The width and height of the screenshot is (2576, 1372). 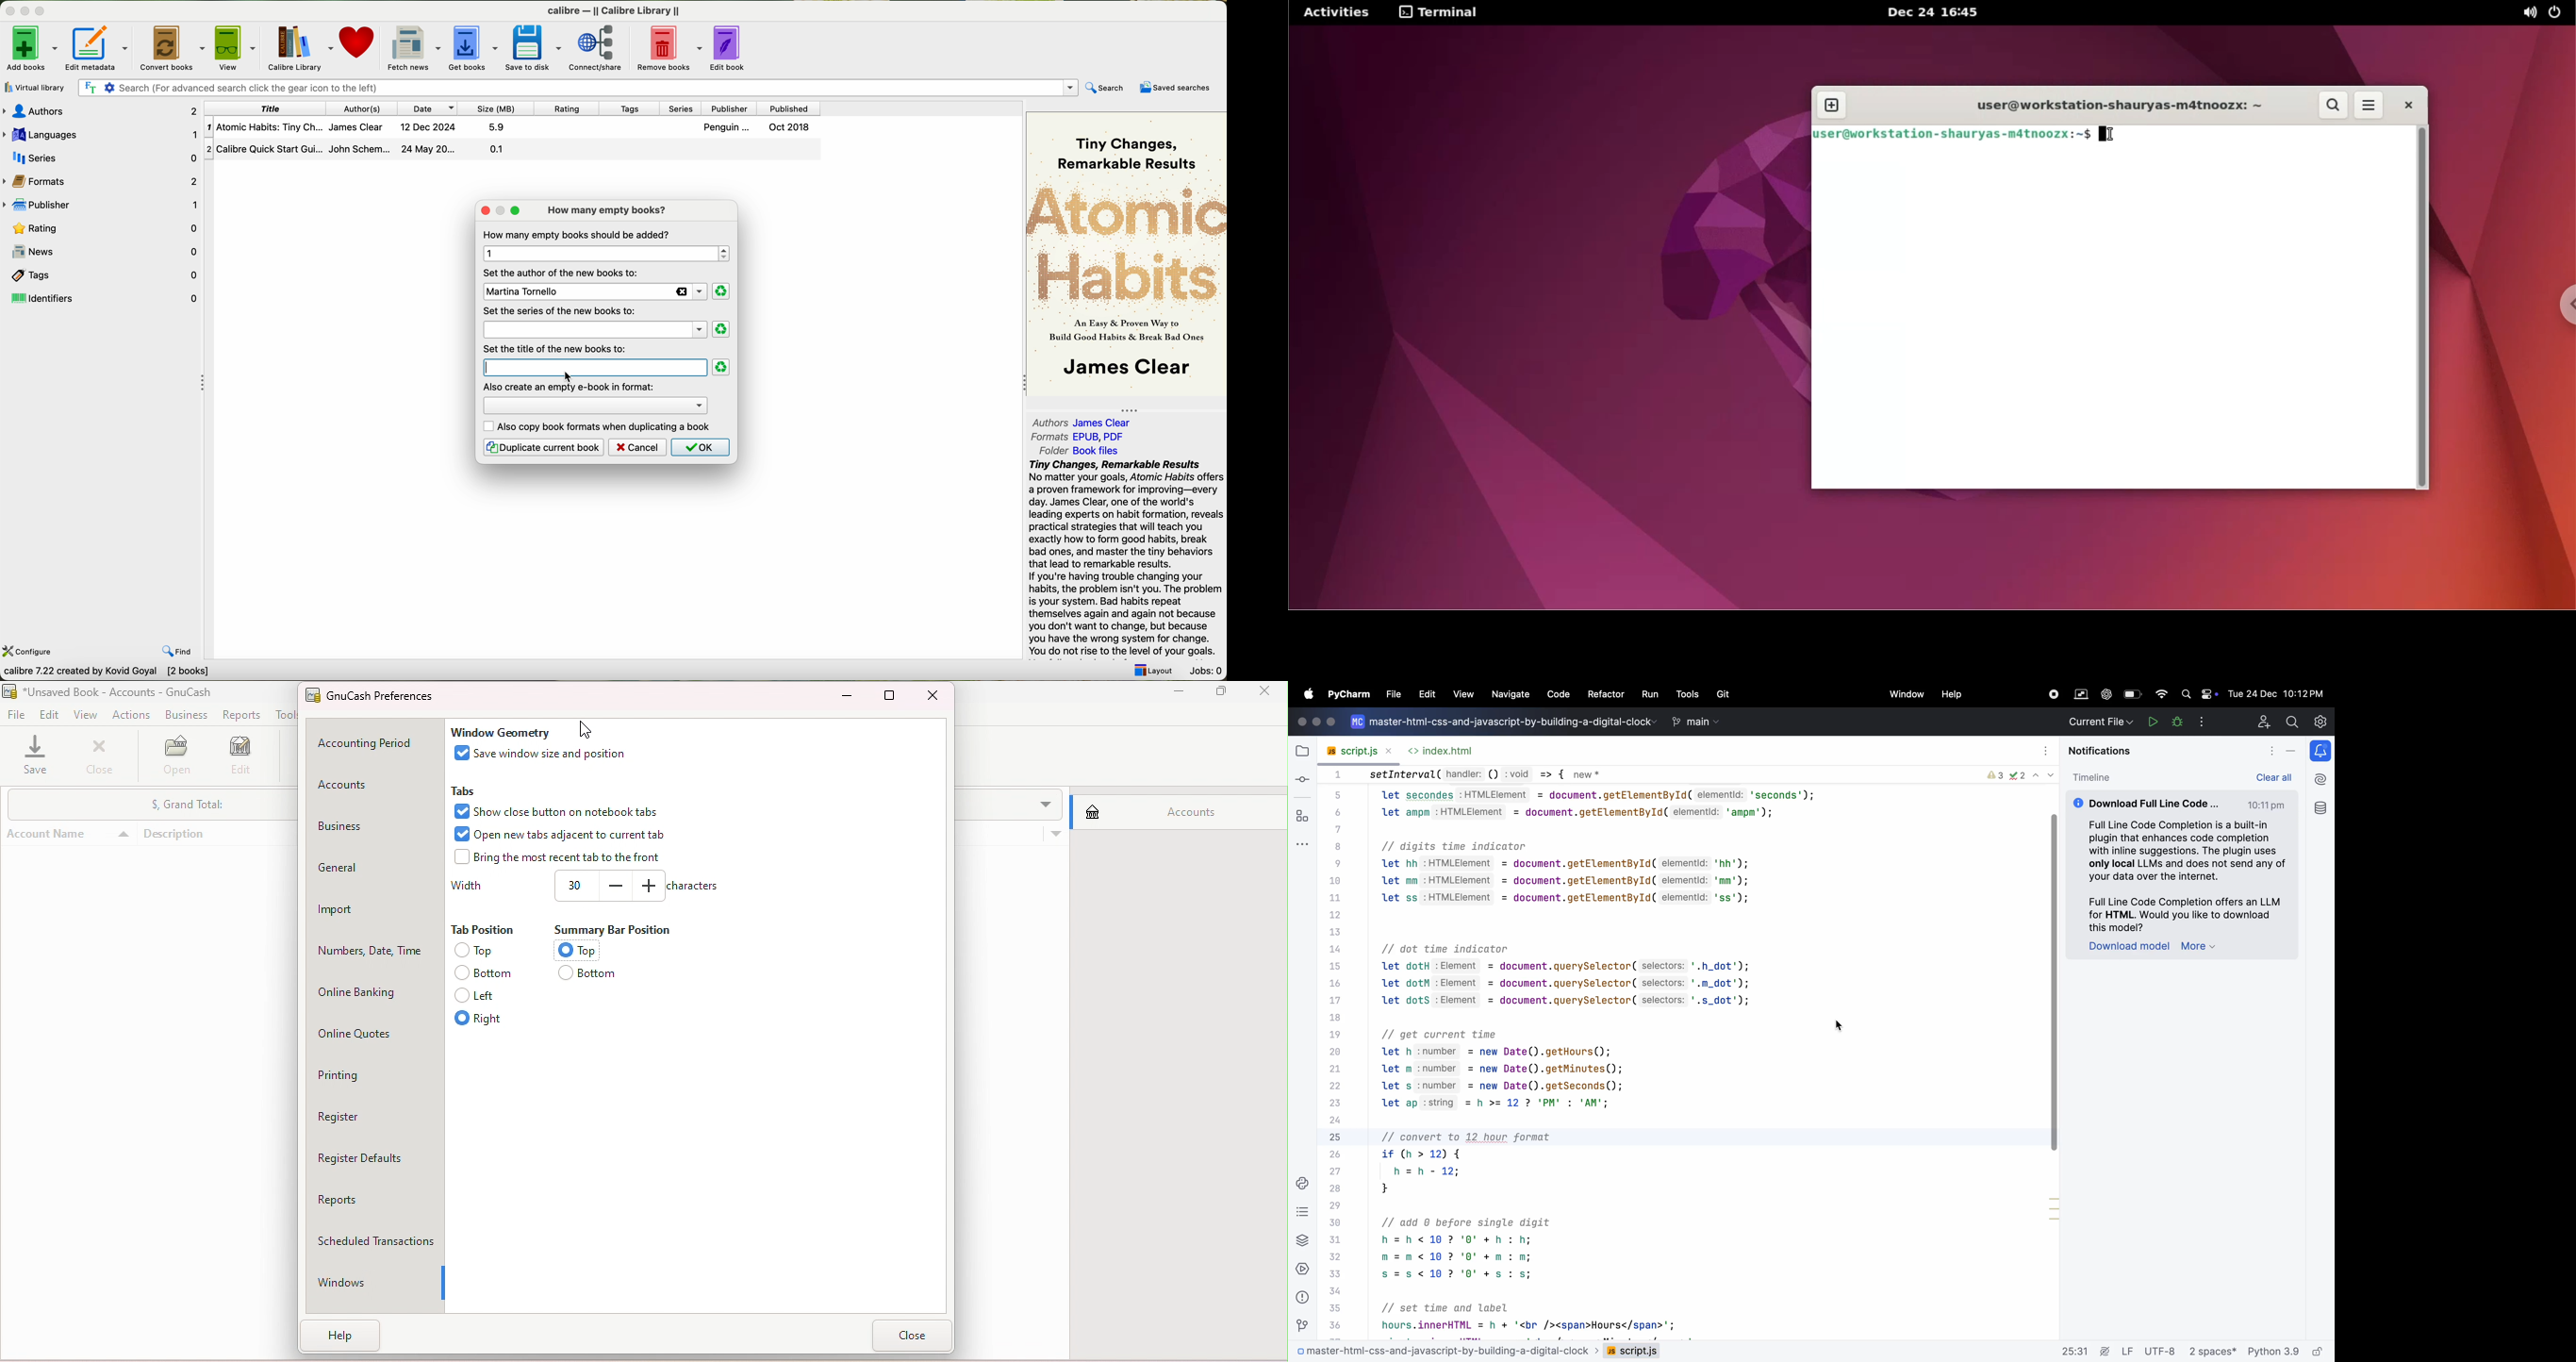 What do you see at coordinates (1635, 1353) in the screenshot?
I see `script .js` at bounding box center [1635, 1353].